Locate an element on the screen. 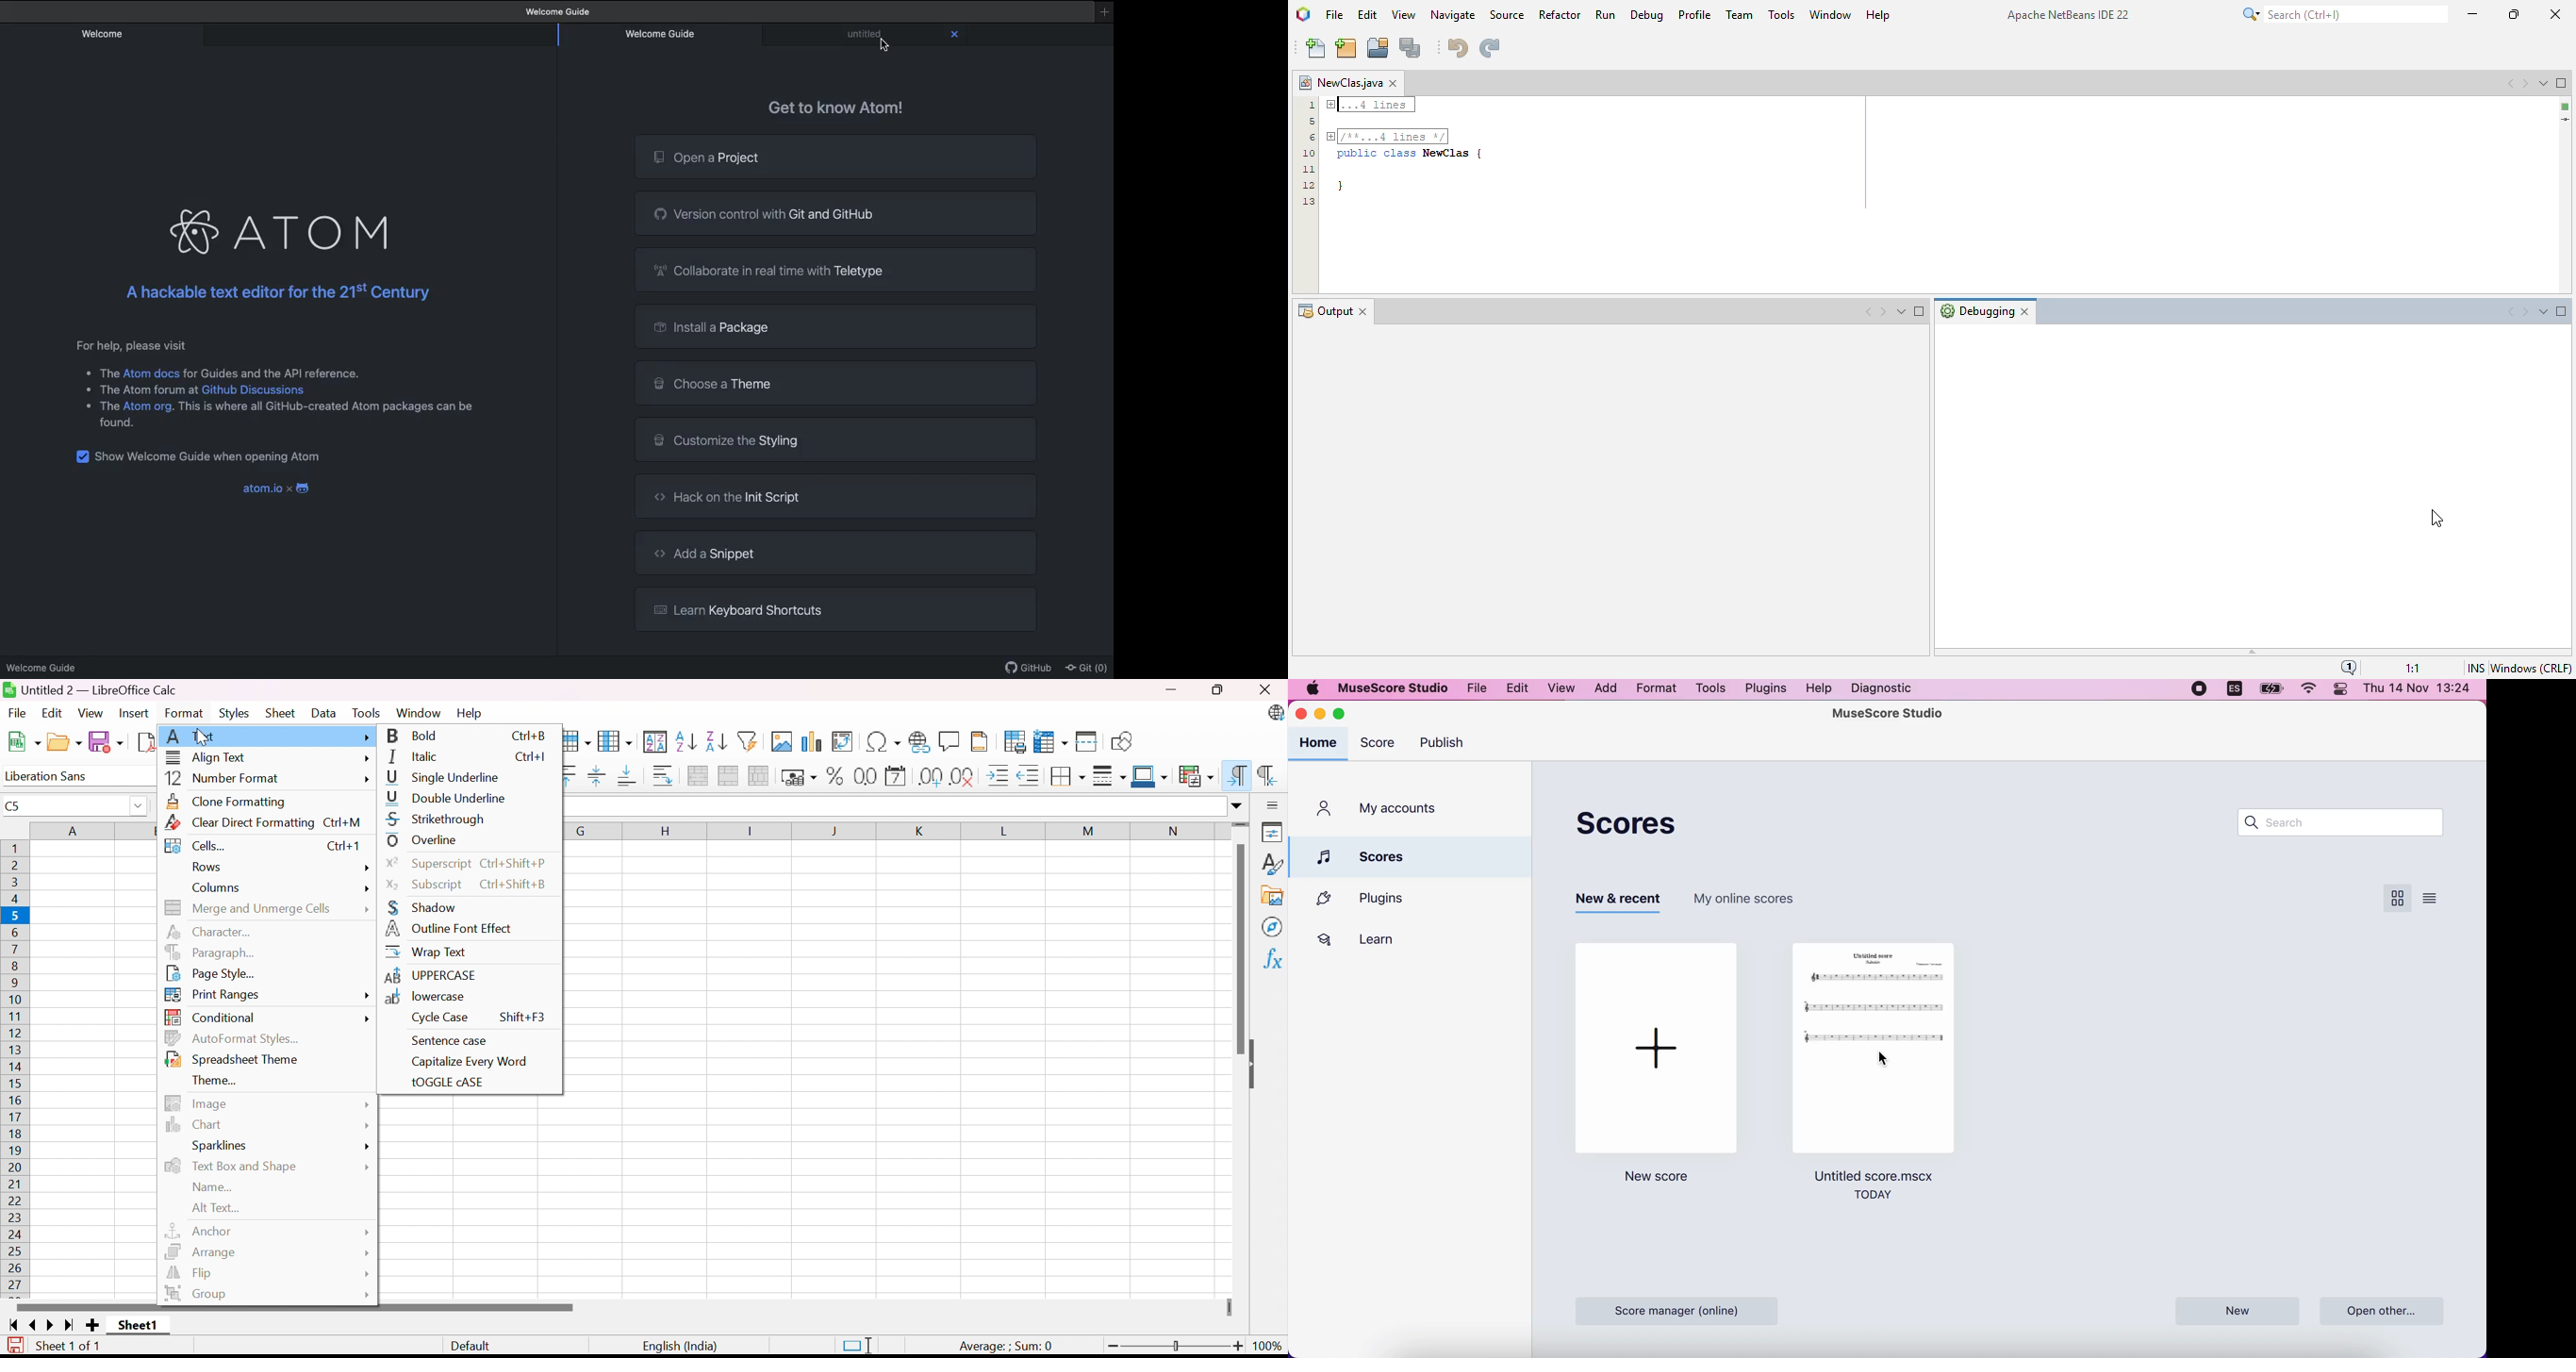 The height and width of the screenshot is (1372, 2576). Bold is located at coordinates (415, 735).